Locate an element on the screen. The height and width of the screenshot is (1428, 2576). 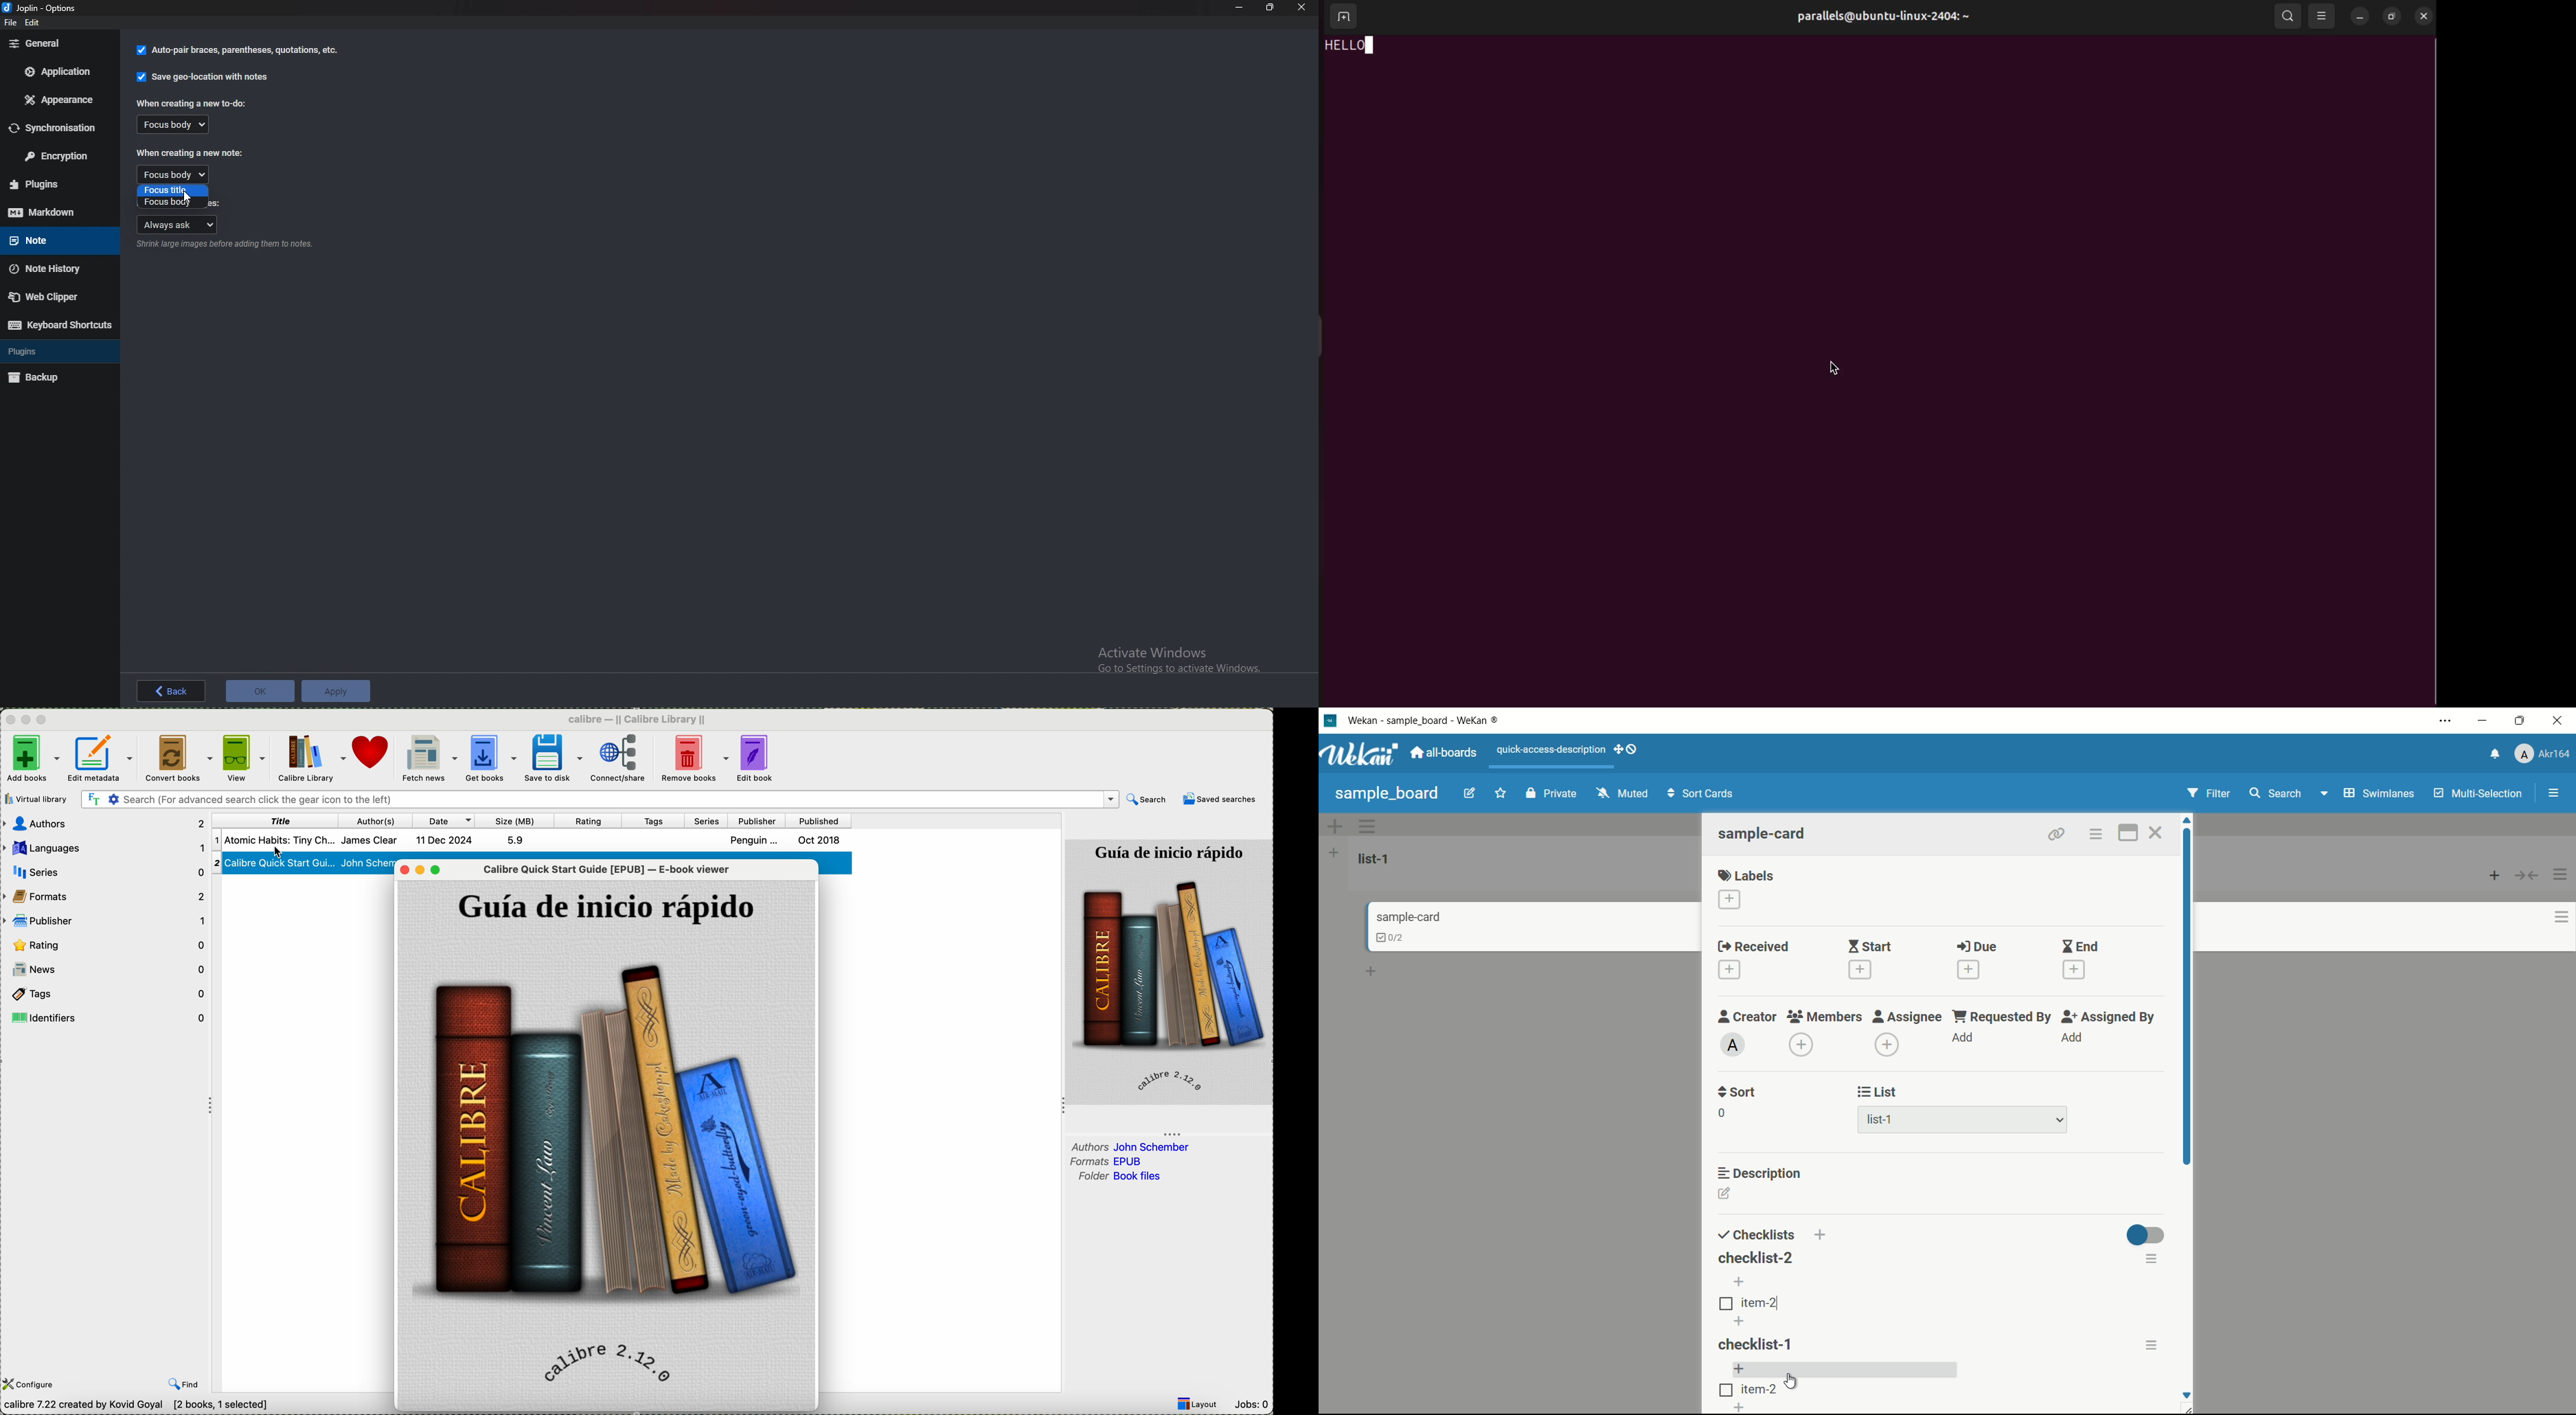
add swimlane is located at coordinates (1334, 826).